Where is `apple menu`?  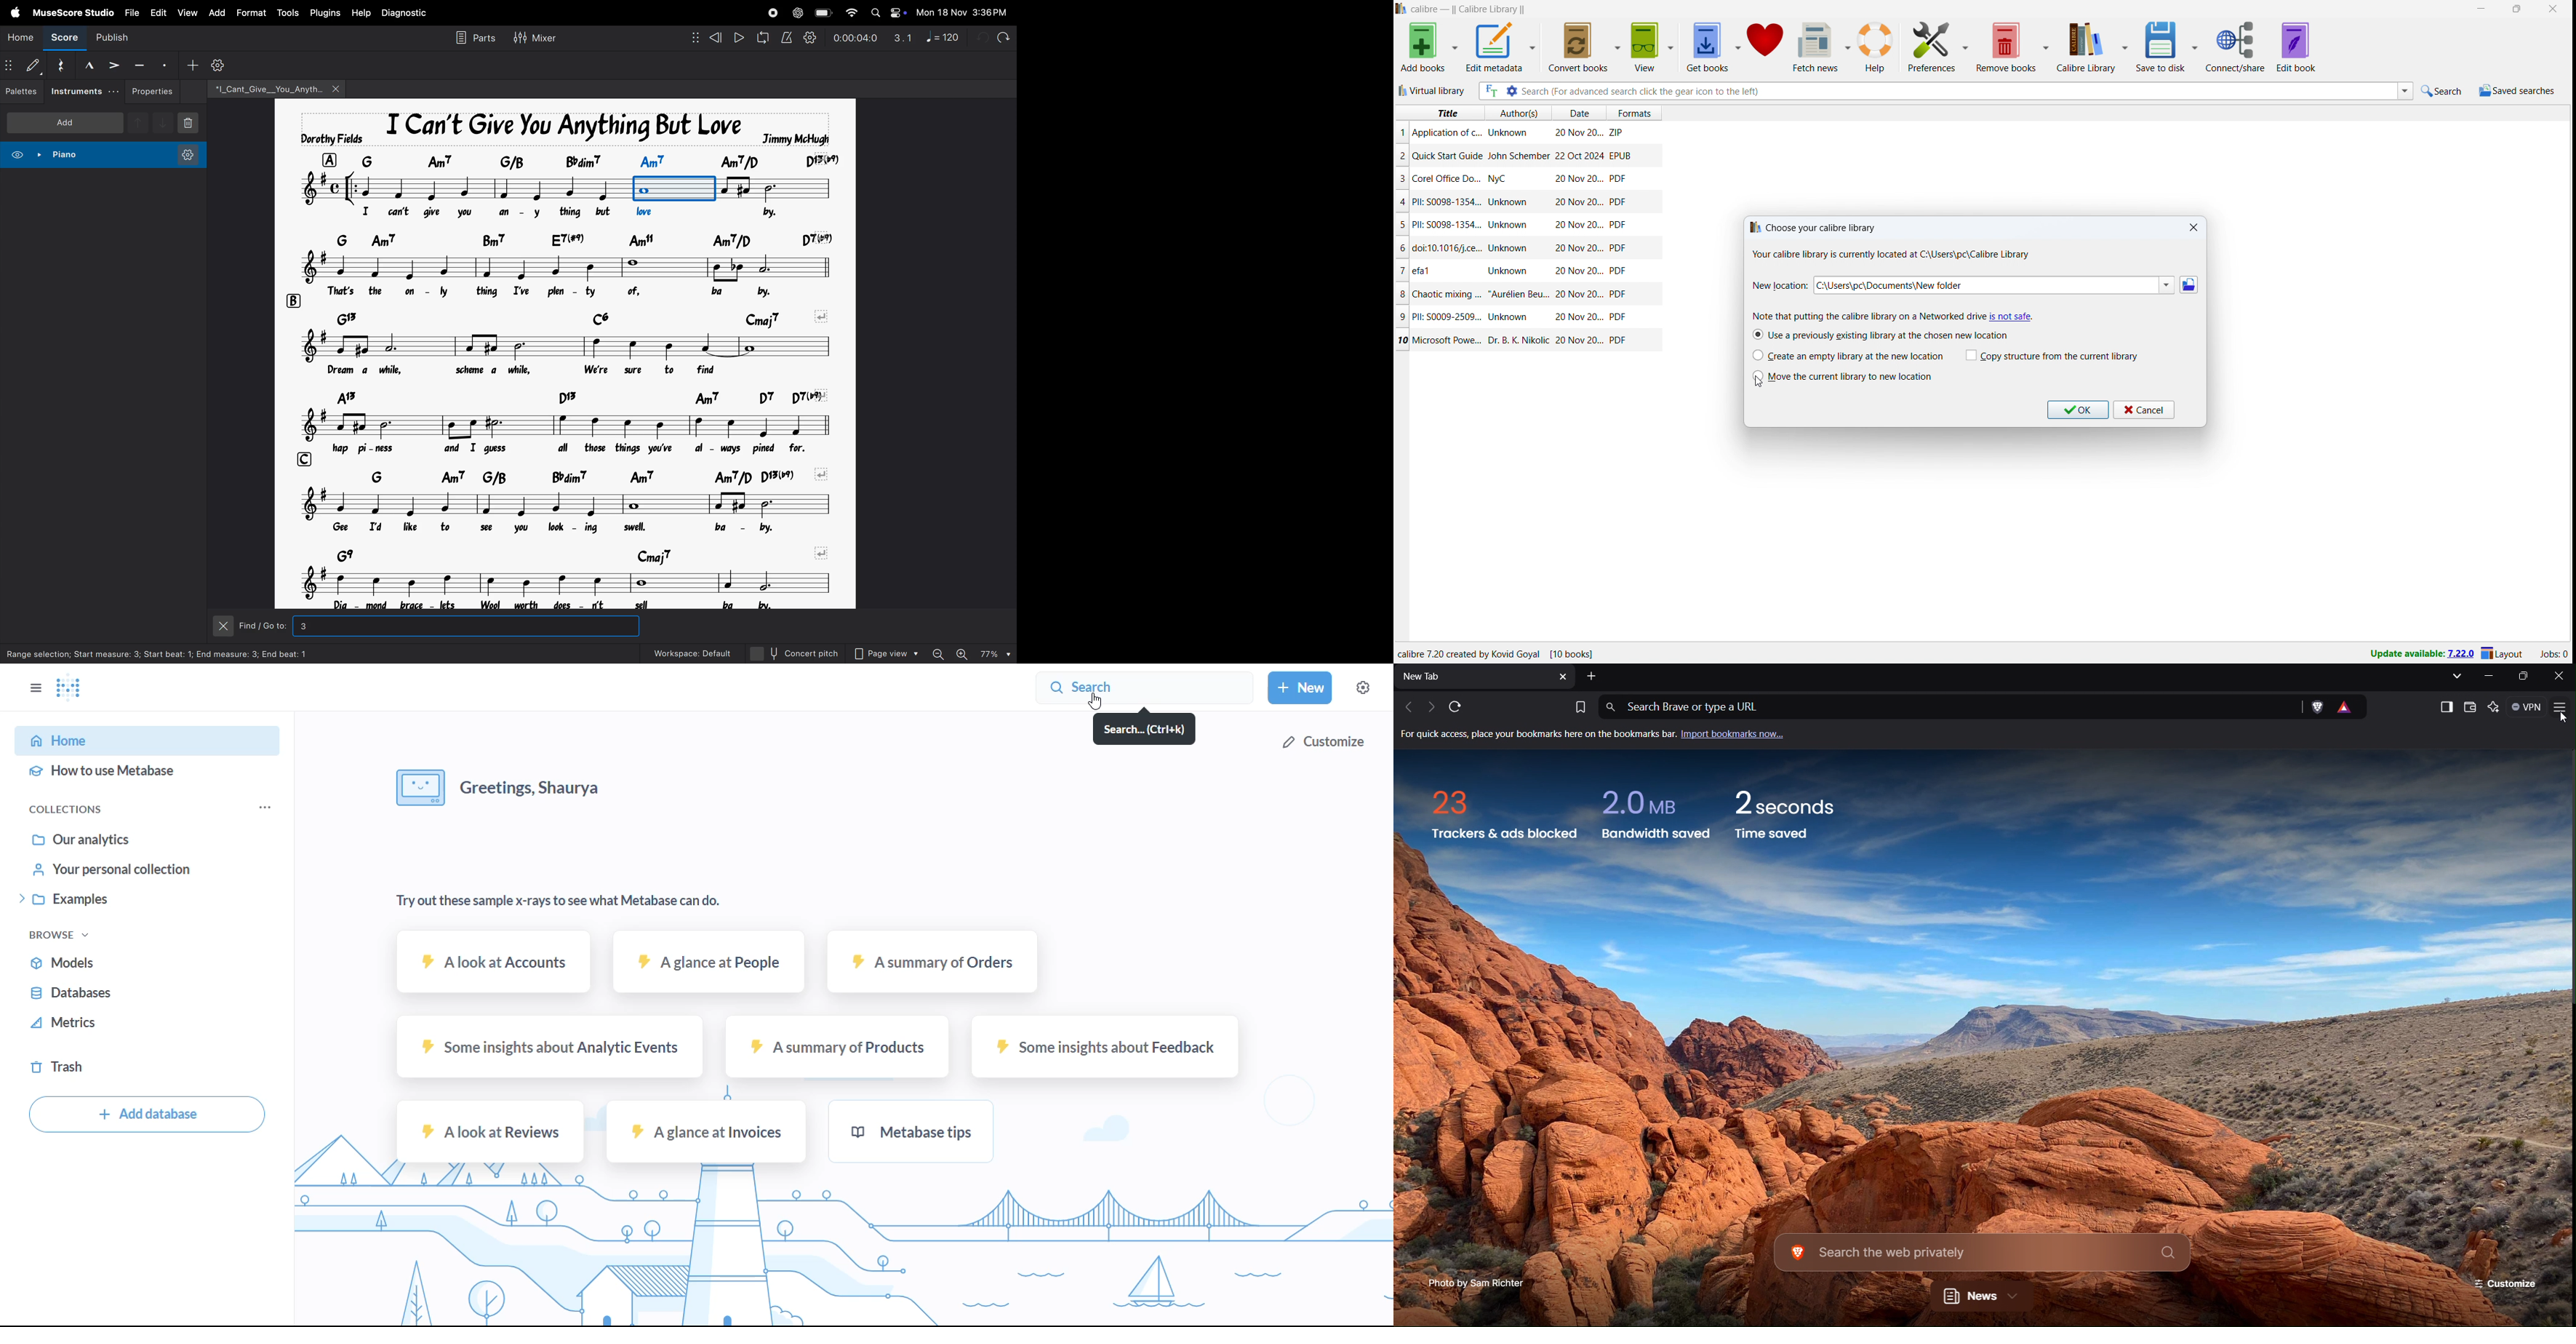
apple menu is located at coordinates (12, 13).